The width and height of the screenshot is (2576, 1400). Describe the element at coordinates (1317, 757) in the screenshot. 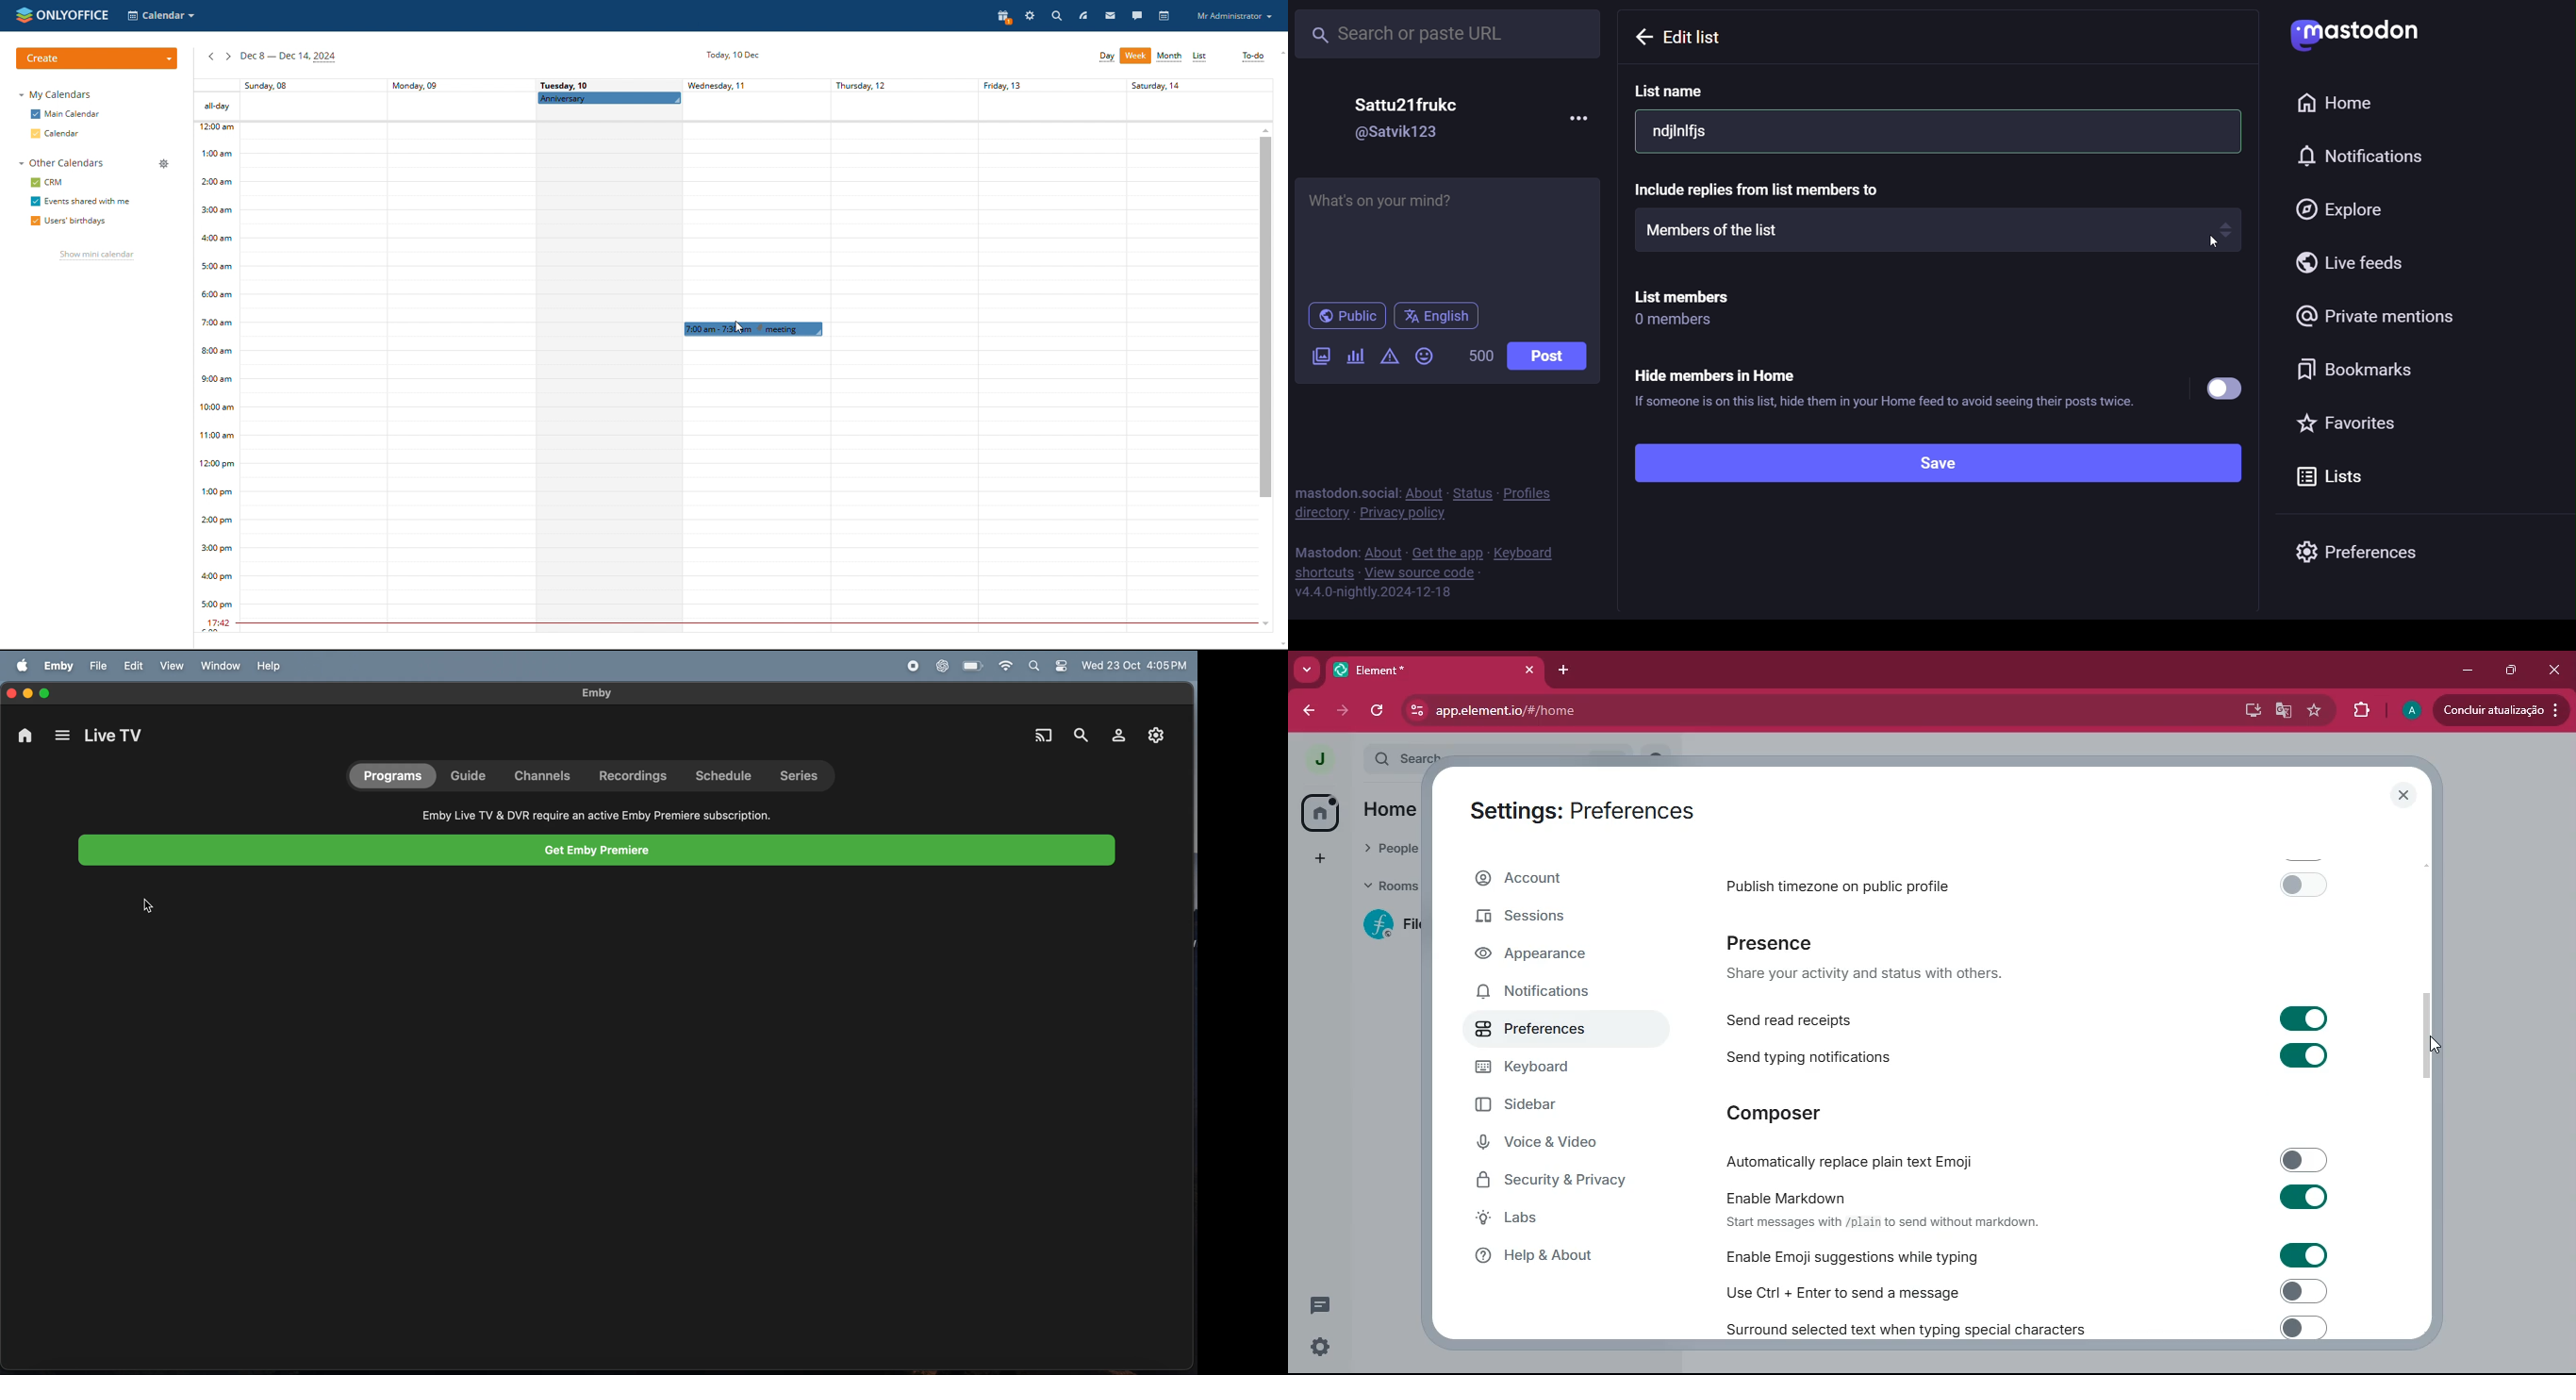

I see `profile` at that location.